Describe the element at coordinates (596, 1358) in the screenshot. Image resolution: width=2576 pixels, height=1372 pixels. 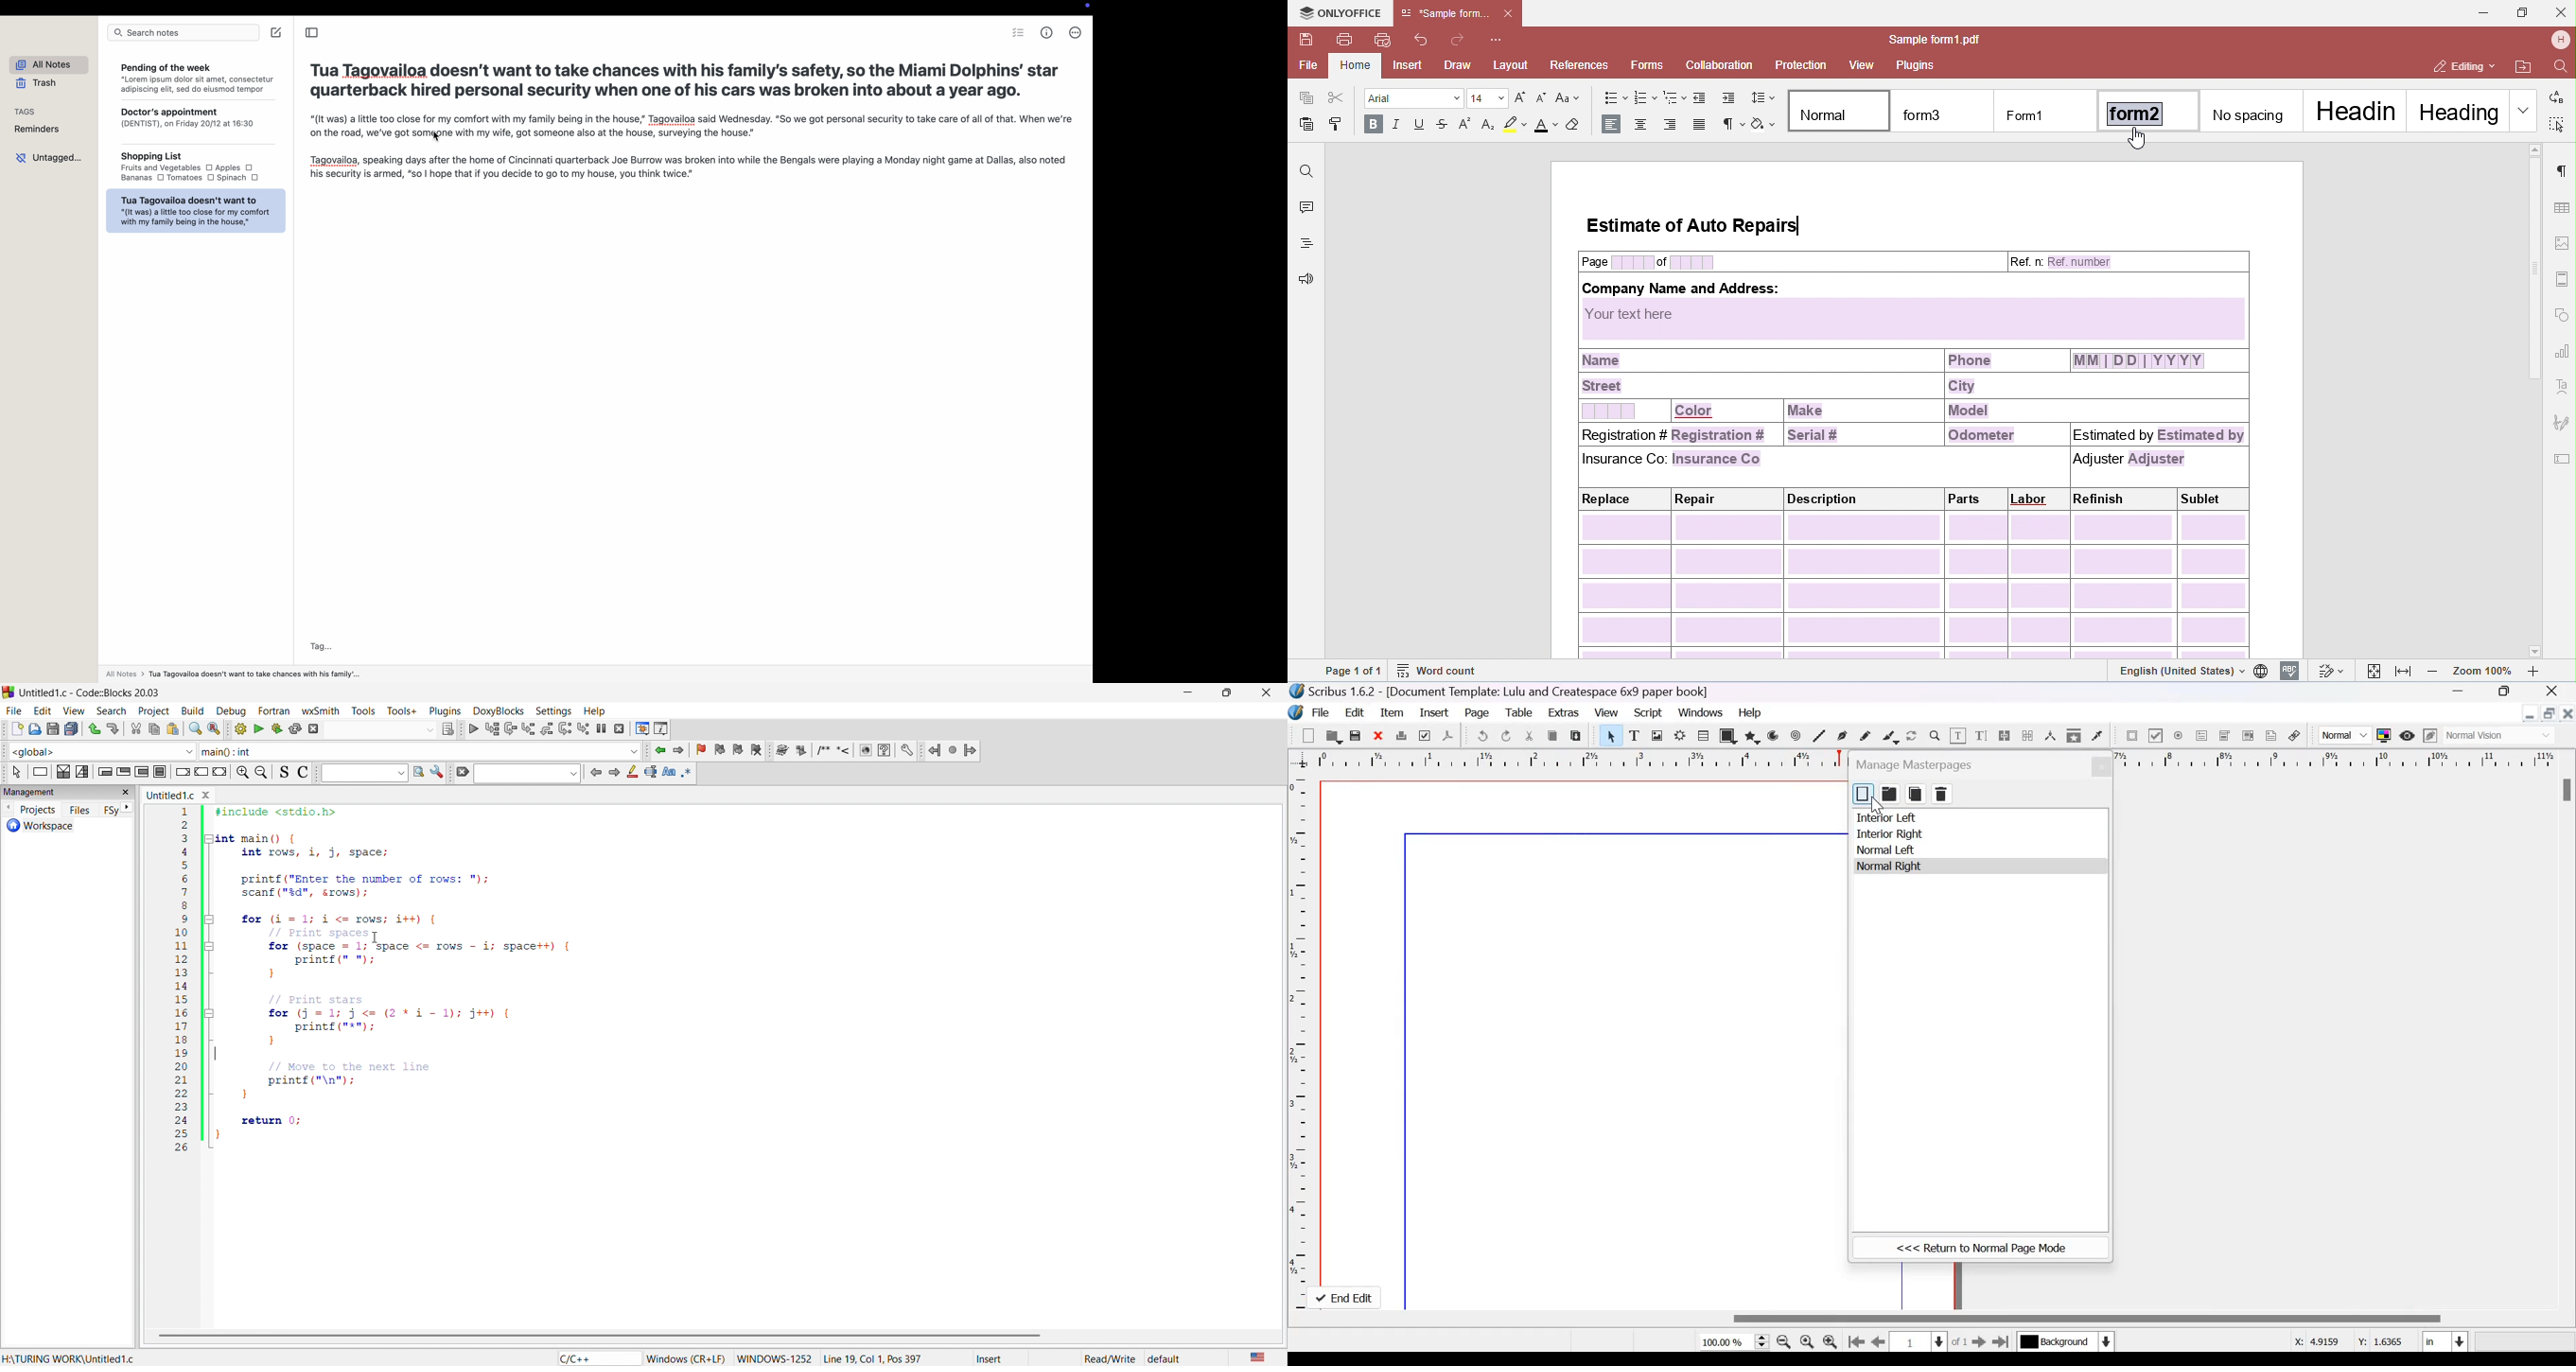
I see `language` at that location.